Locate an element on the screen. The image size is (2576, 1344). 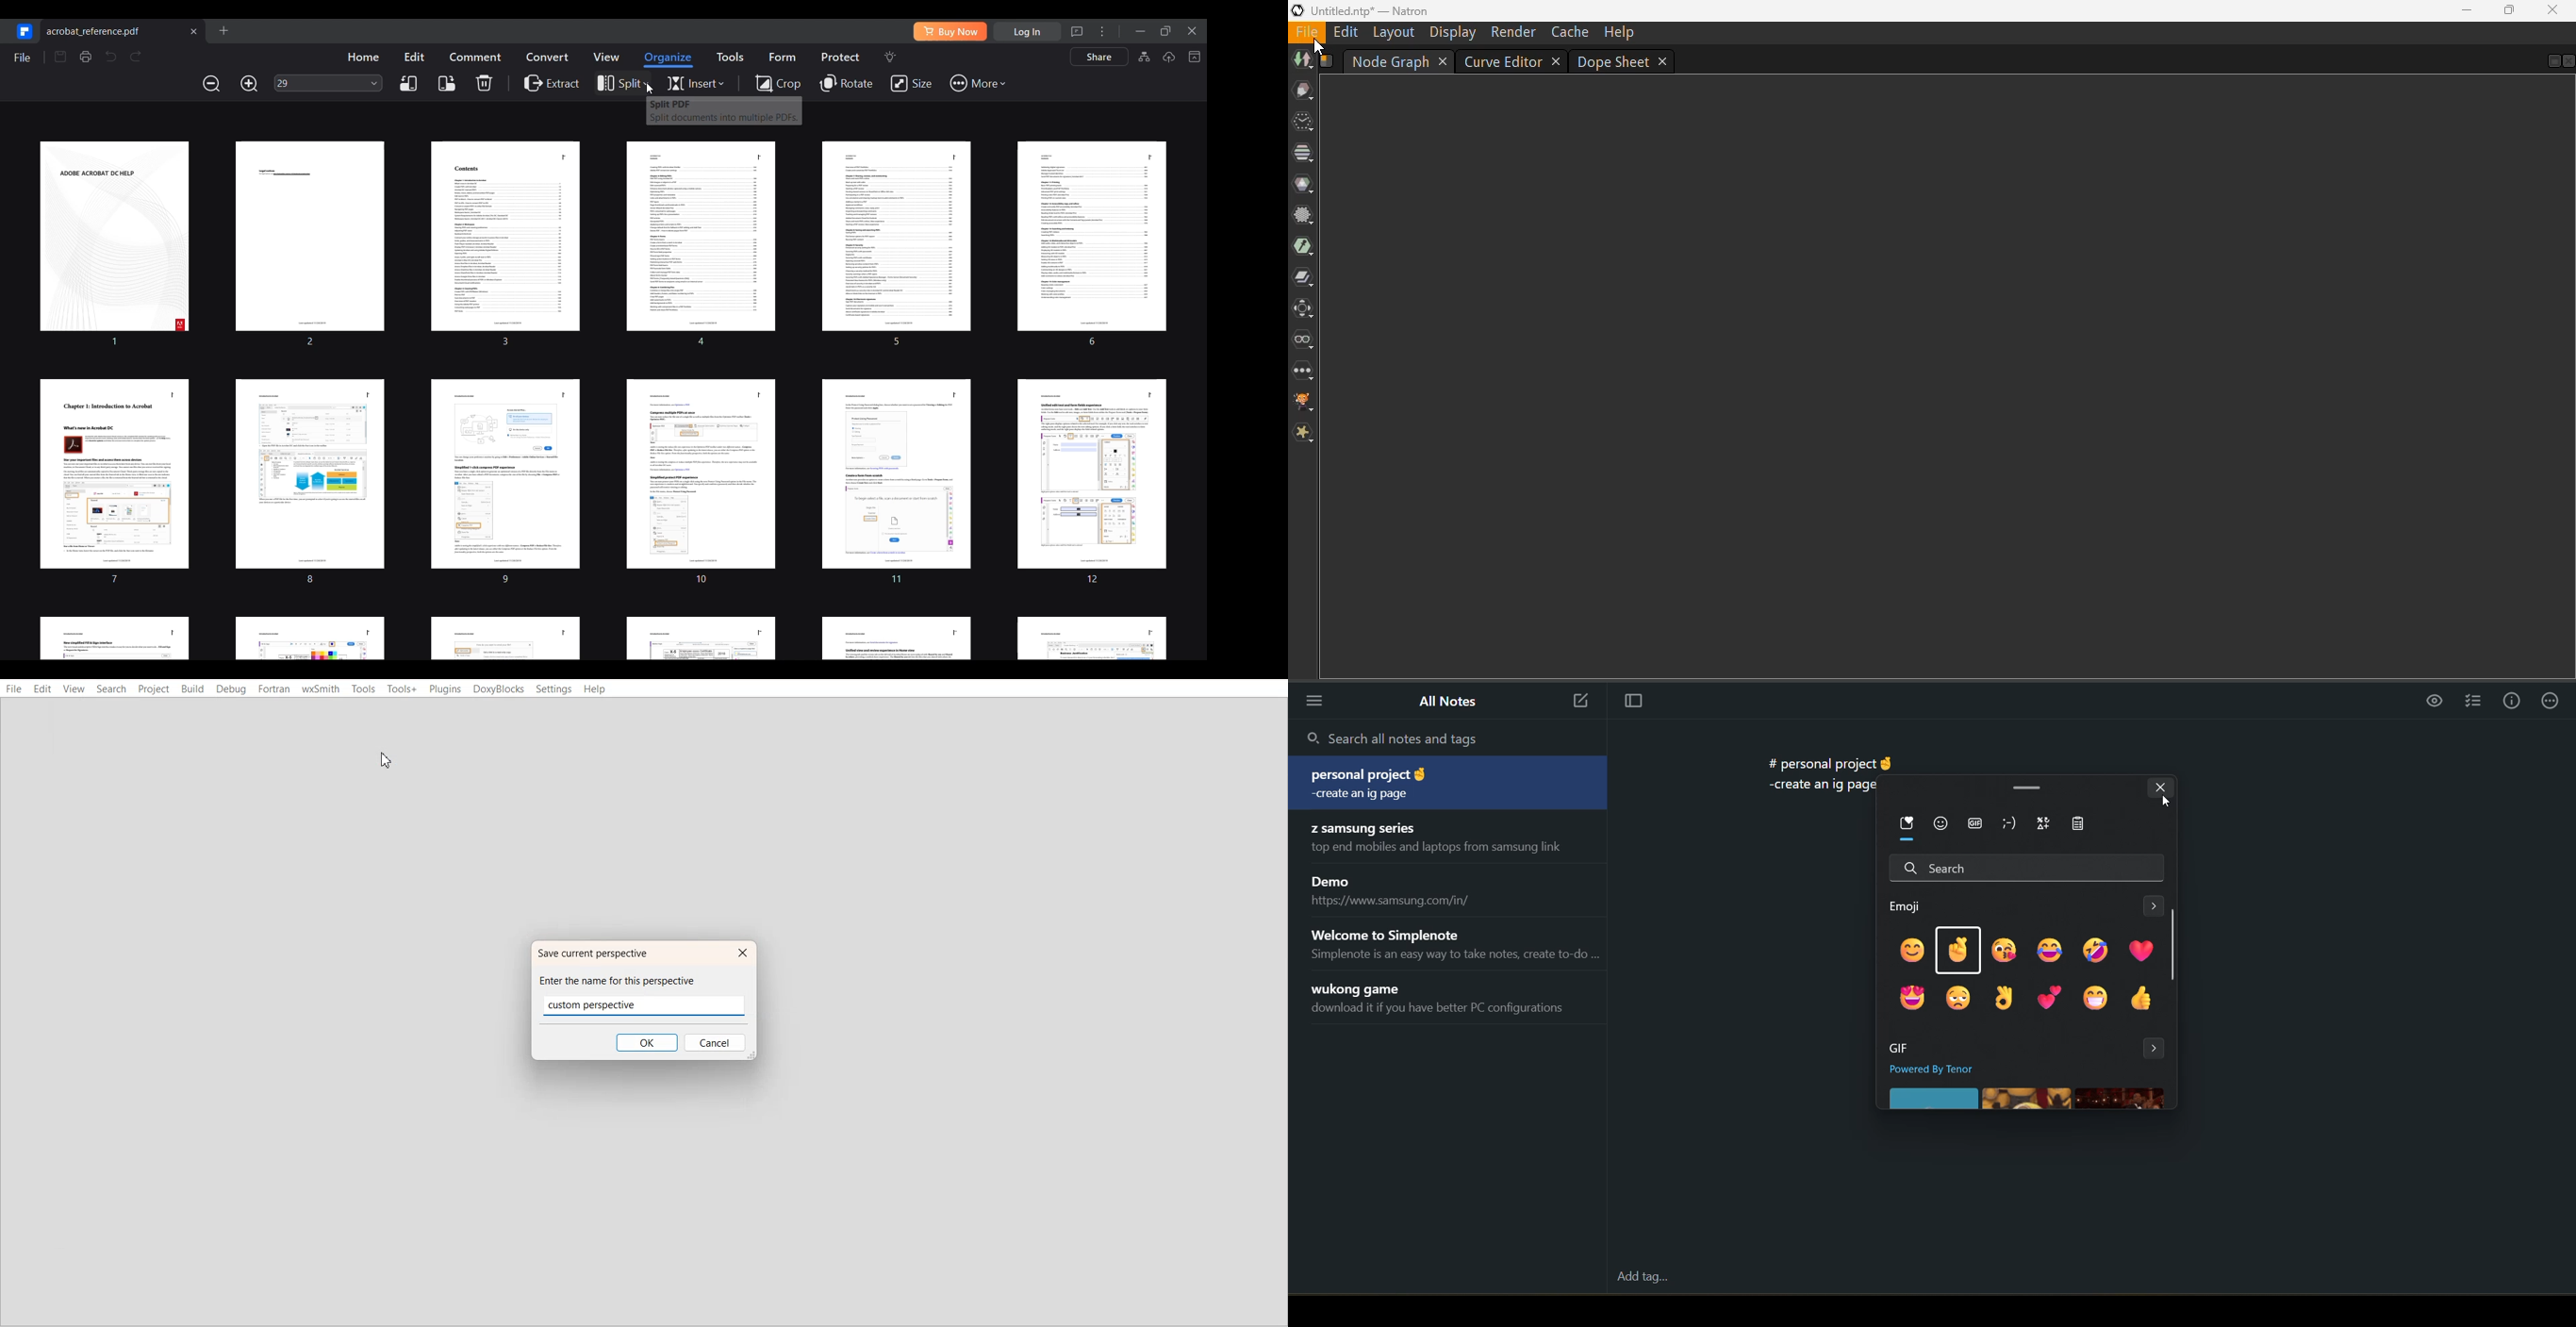
symbols is located at coordinates (2045, 823).